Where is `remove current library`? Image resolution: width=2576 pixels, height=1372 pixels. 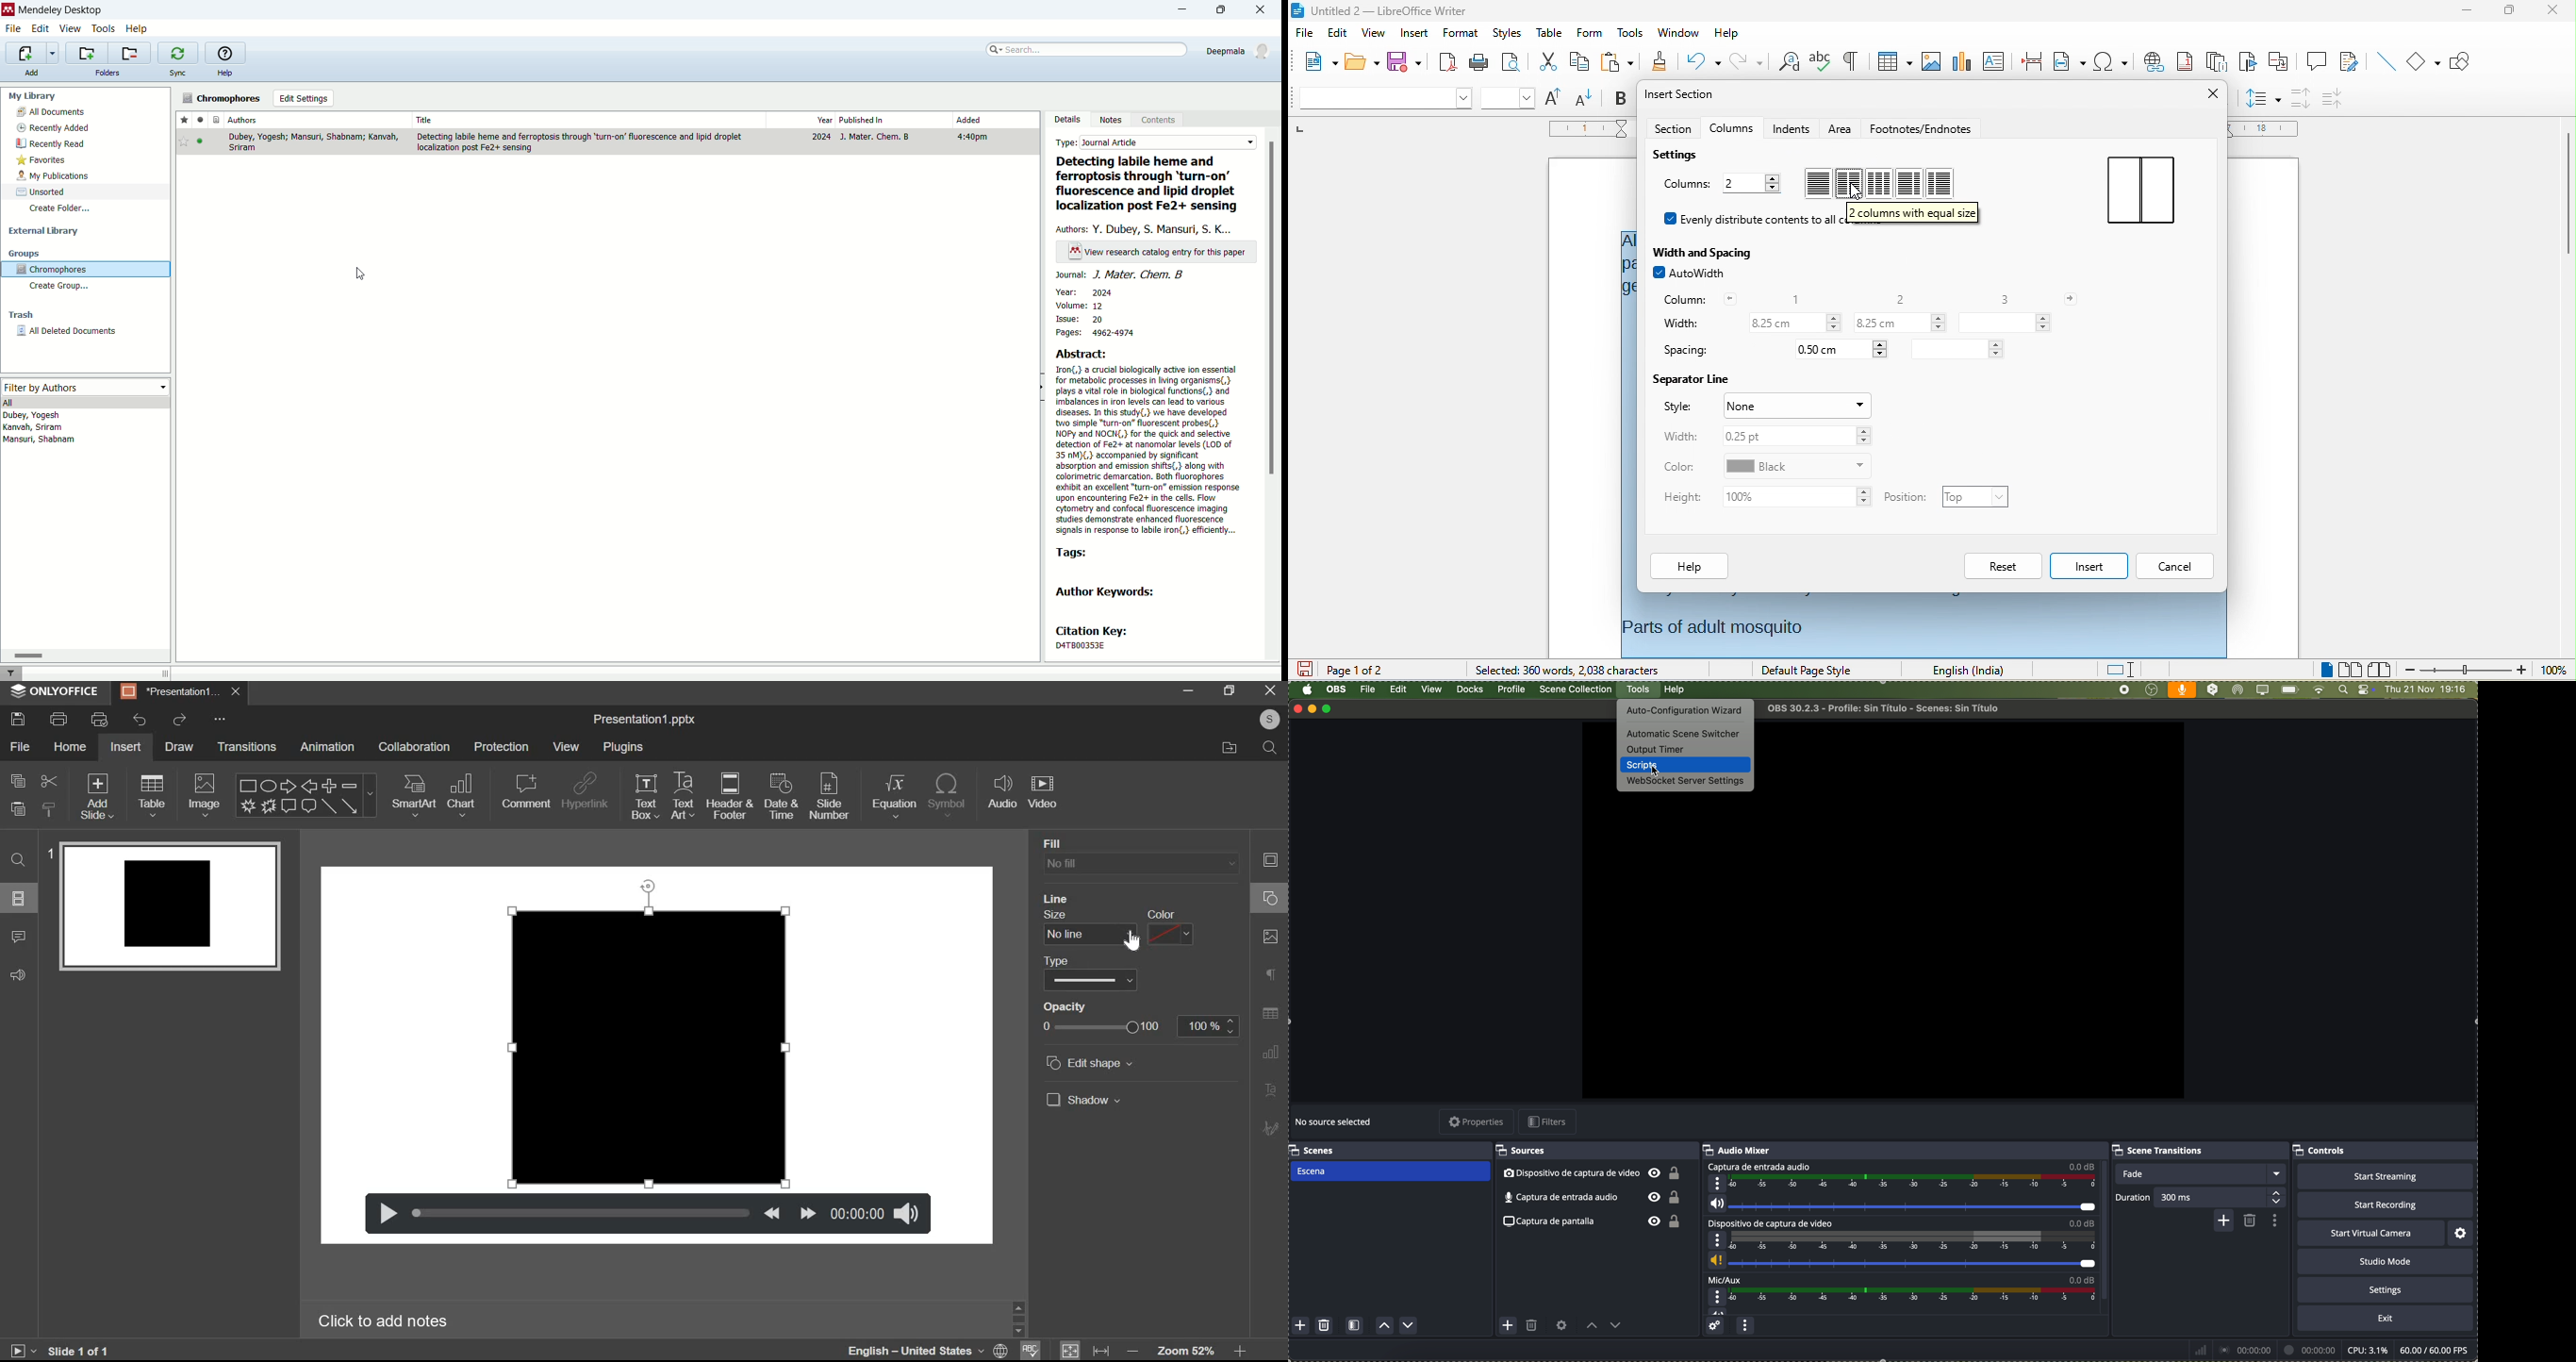
remove current library is located at coordinates (130, 53).